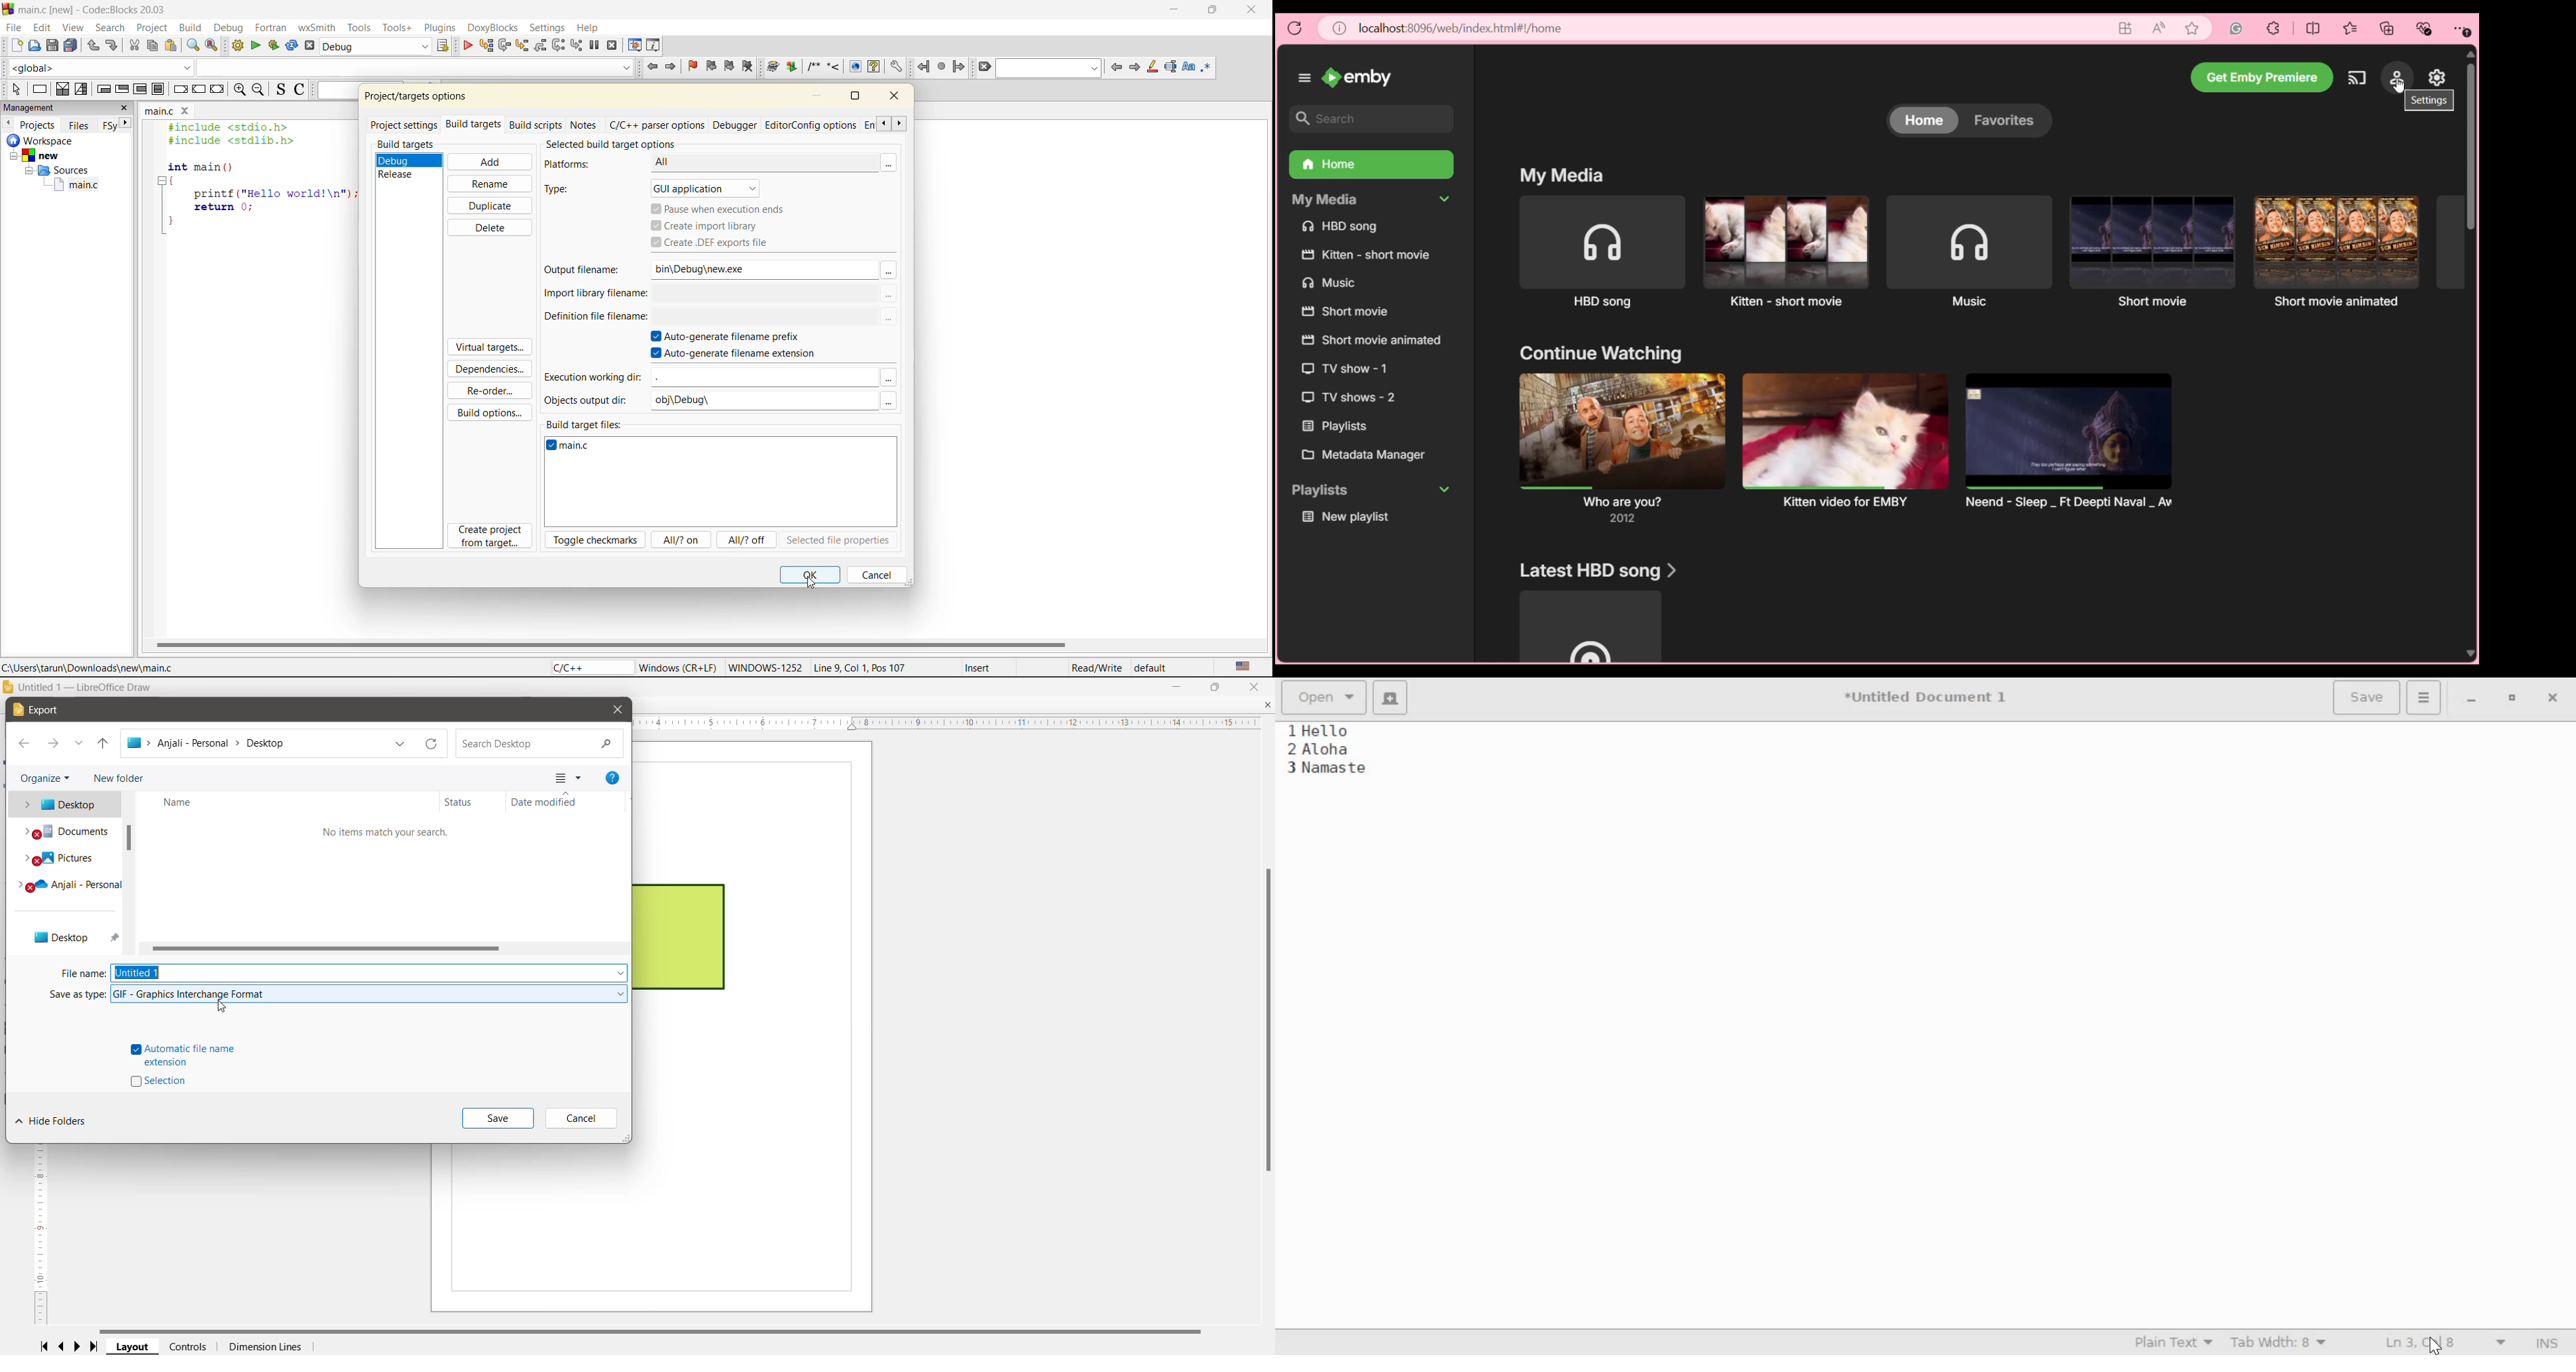 This screenshot has height=1372, width=2576. I want to click on Insert a line comment at the current cursor position, so click(833, 66).